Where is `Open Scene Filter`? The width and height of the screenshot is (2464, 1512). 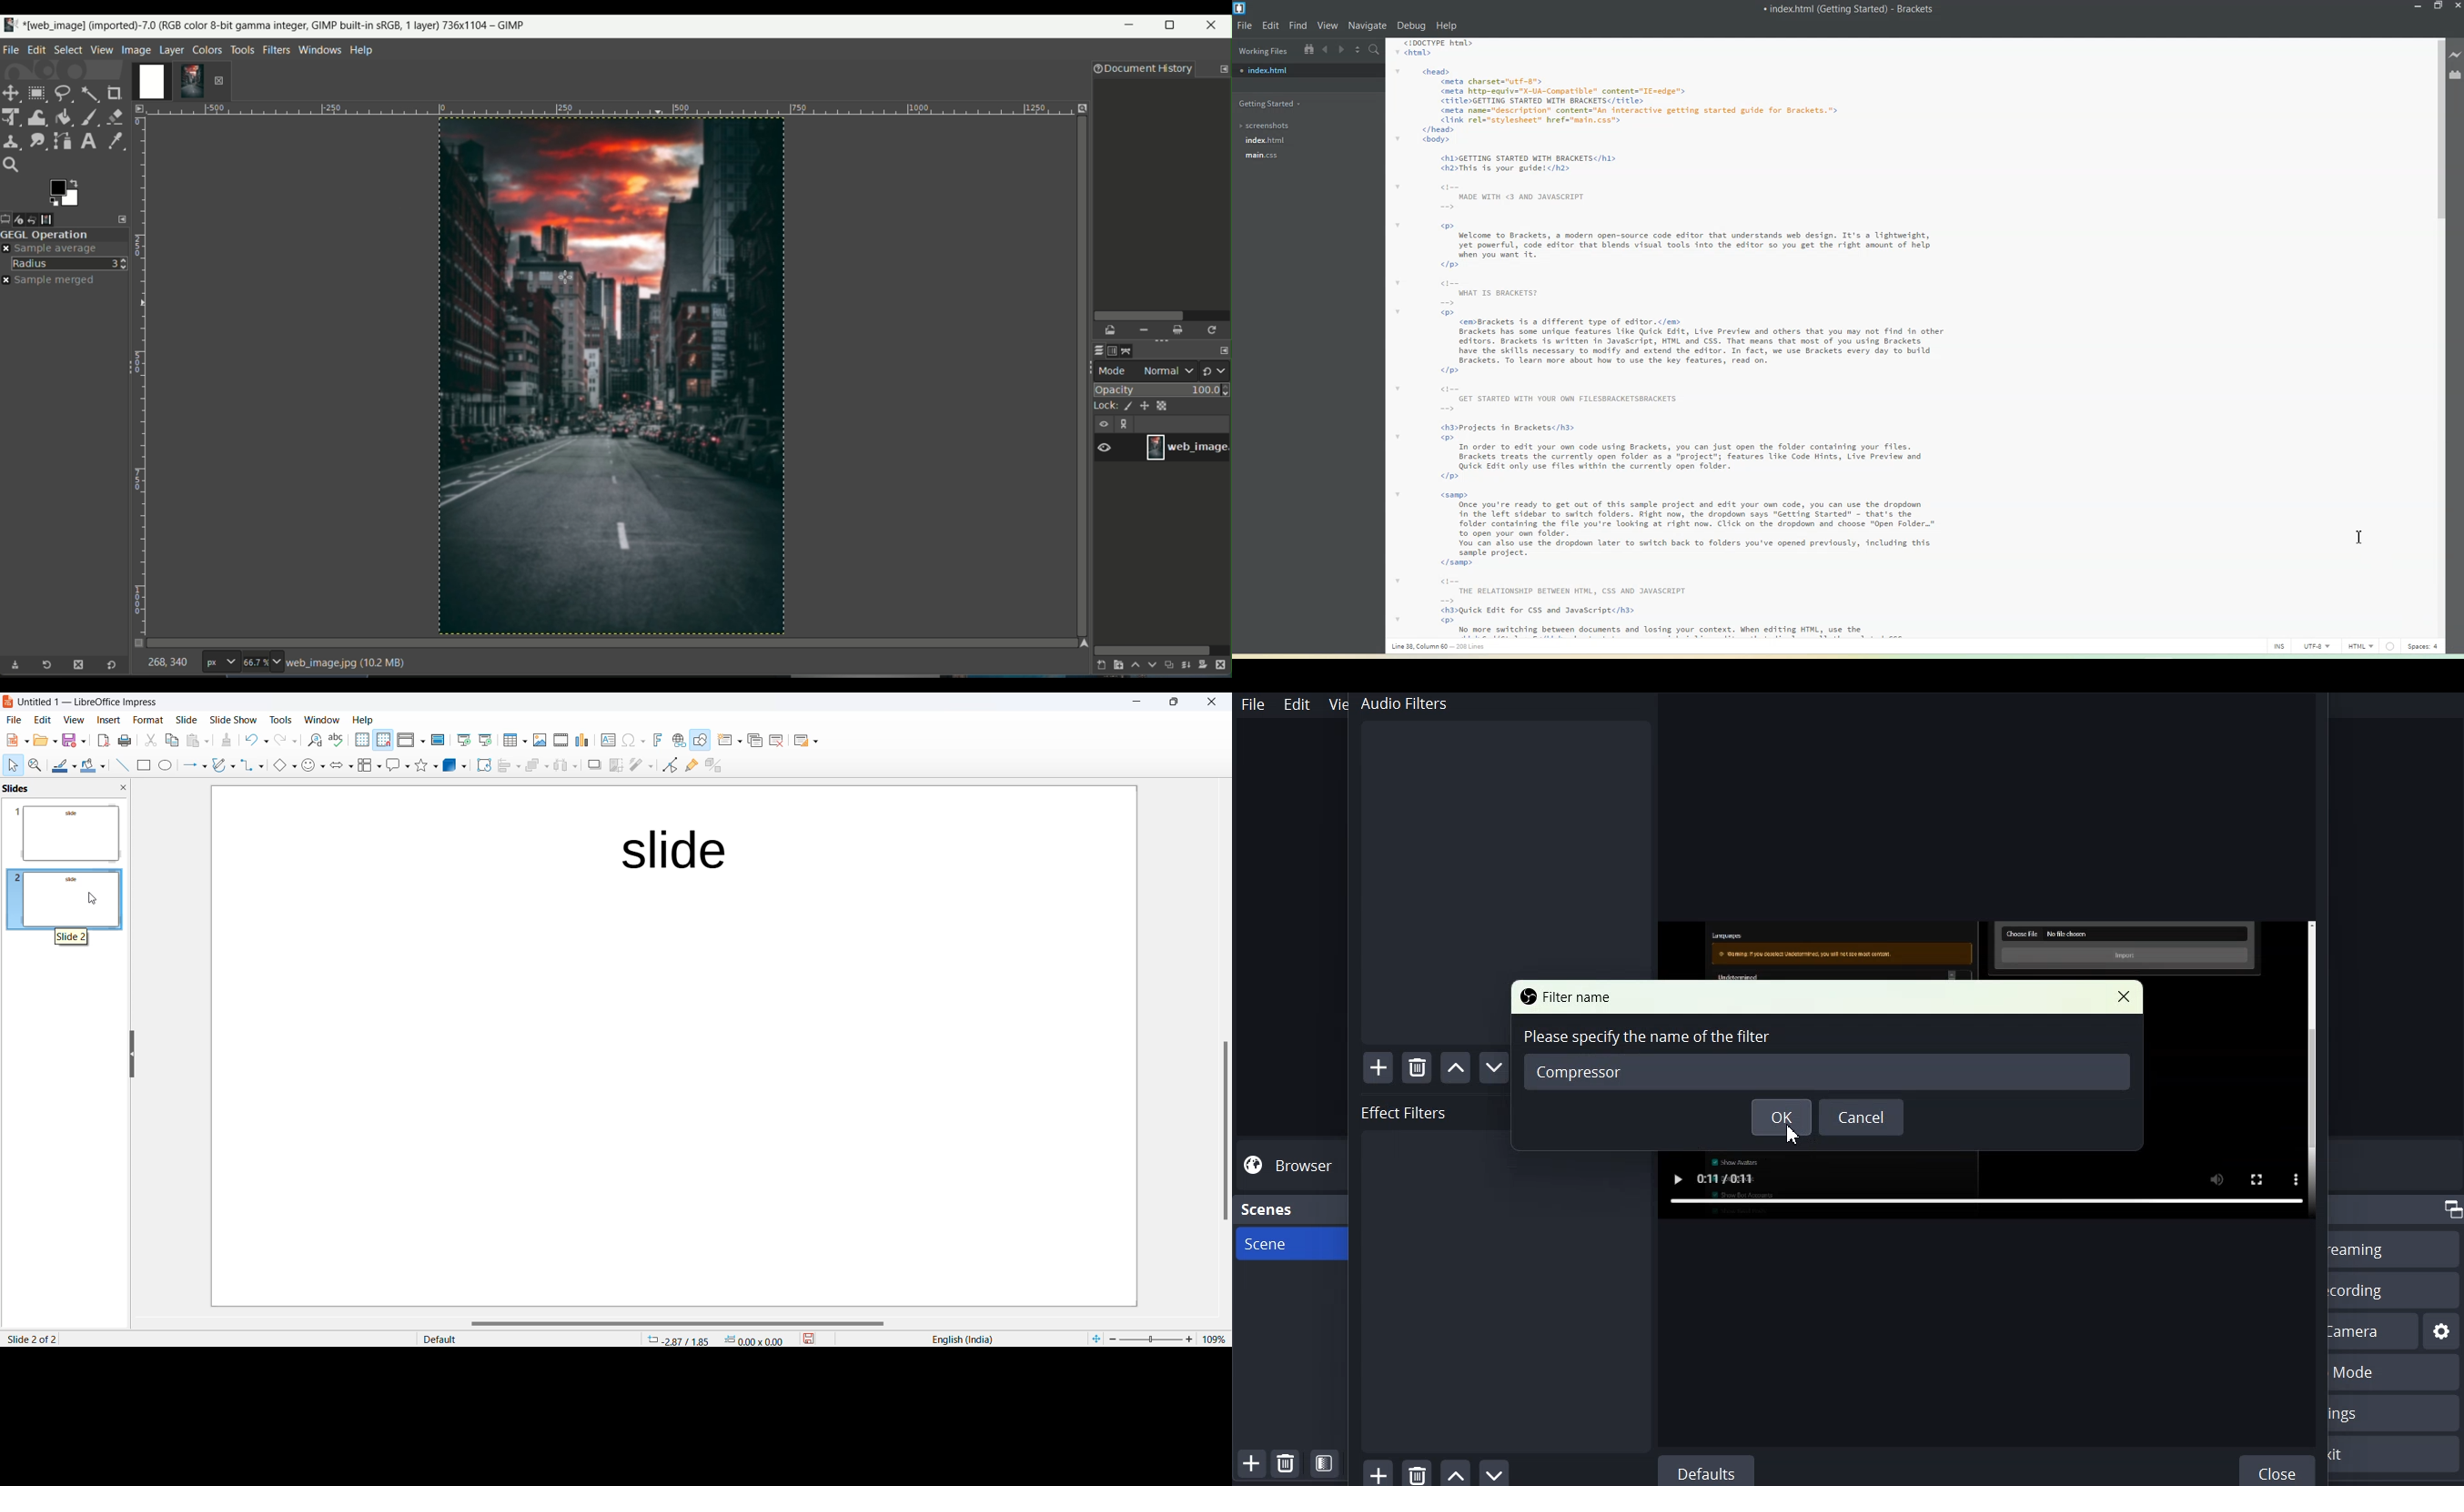
Open Scene Filter is located at coordinates (1324, 1463).